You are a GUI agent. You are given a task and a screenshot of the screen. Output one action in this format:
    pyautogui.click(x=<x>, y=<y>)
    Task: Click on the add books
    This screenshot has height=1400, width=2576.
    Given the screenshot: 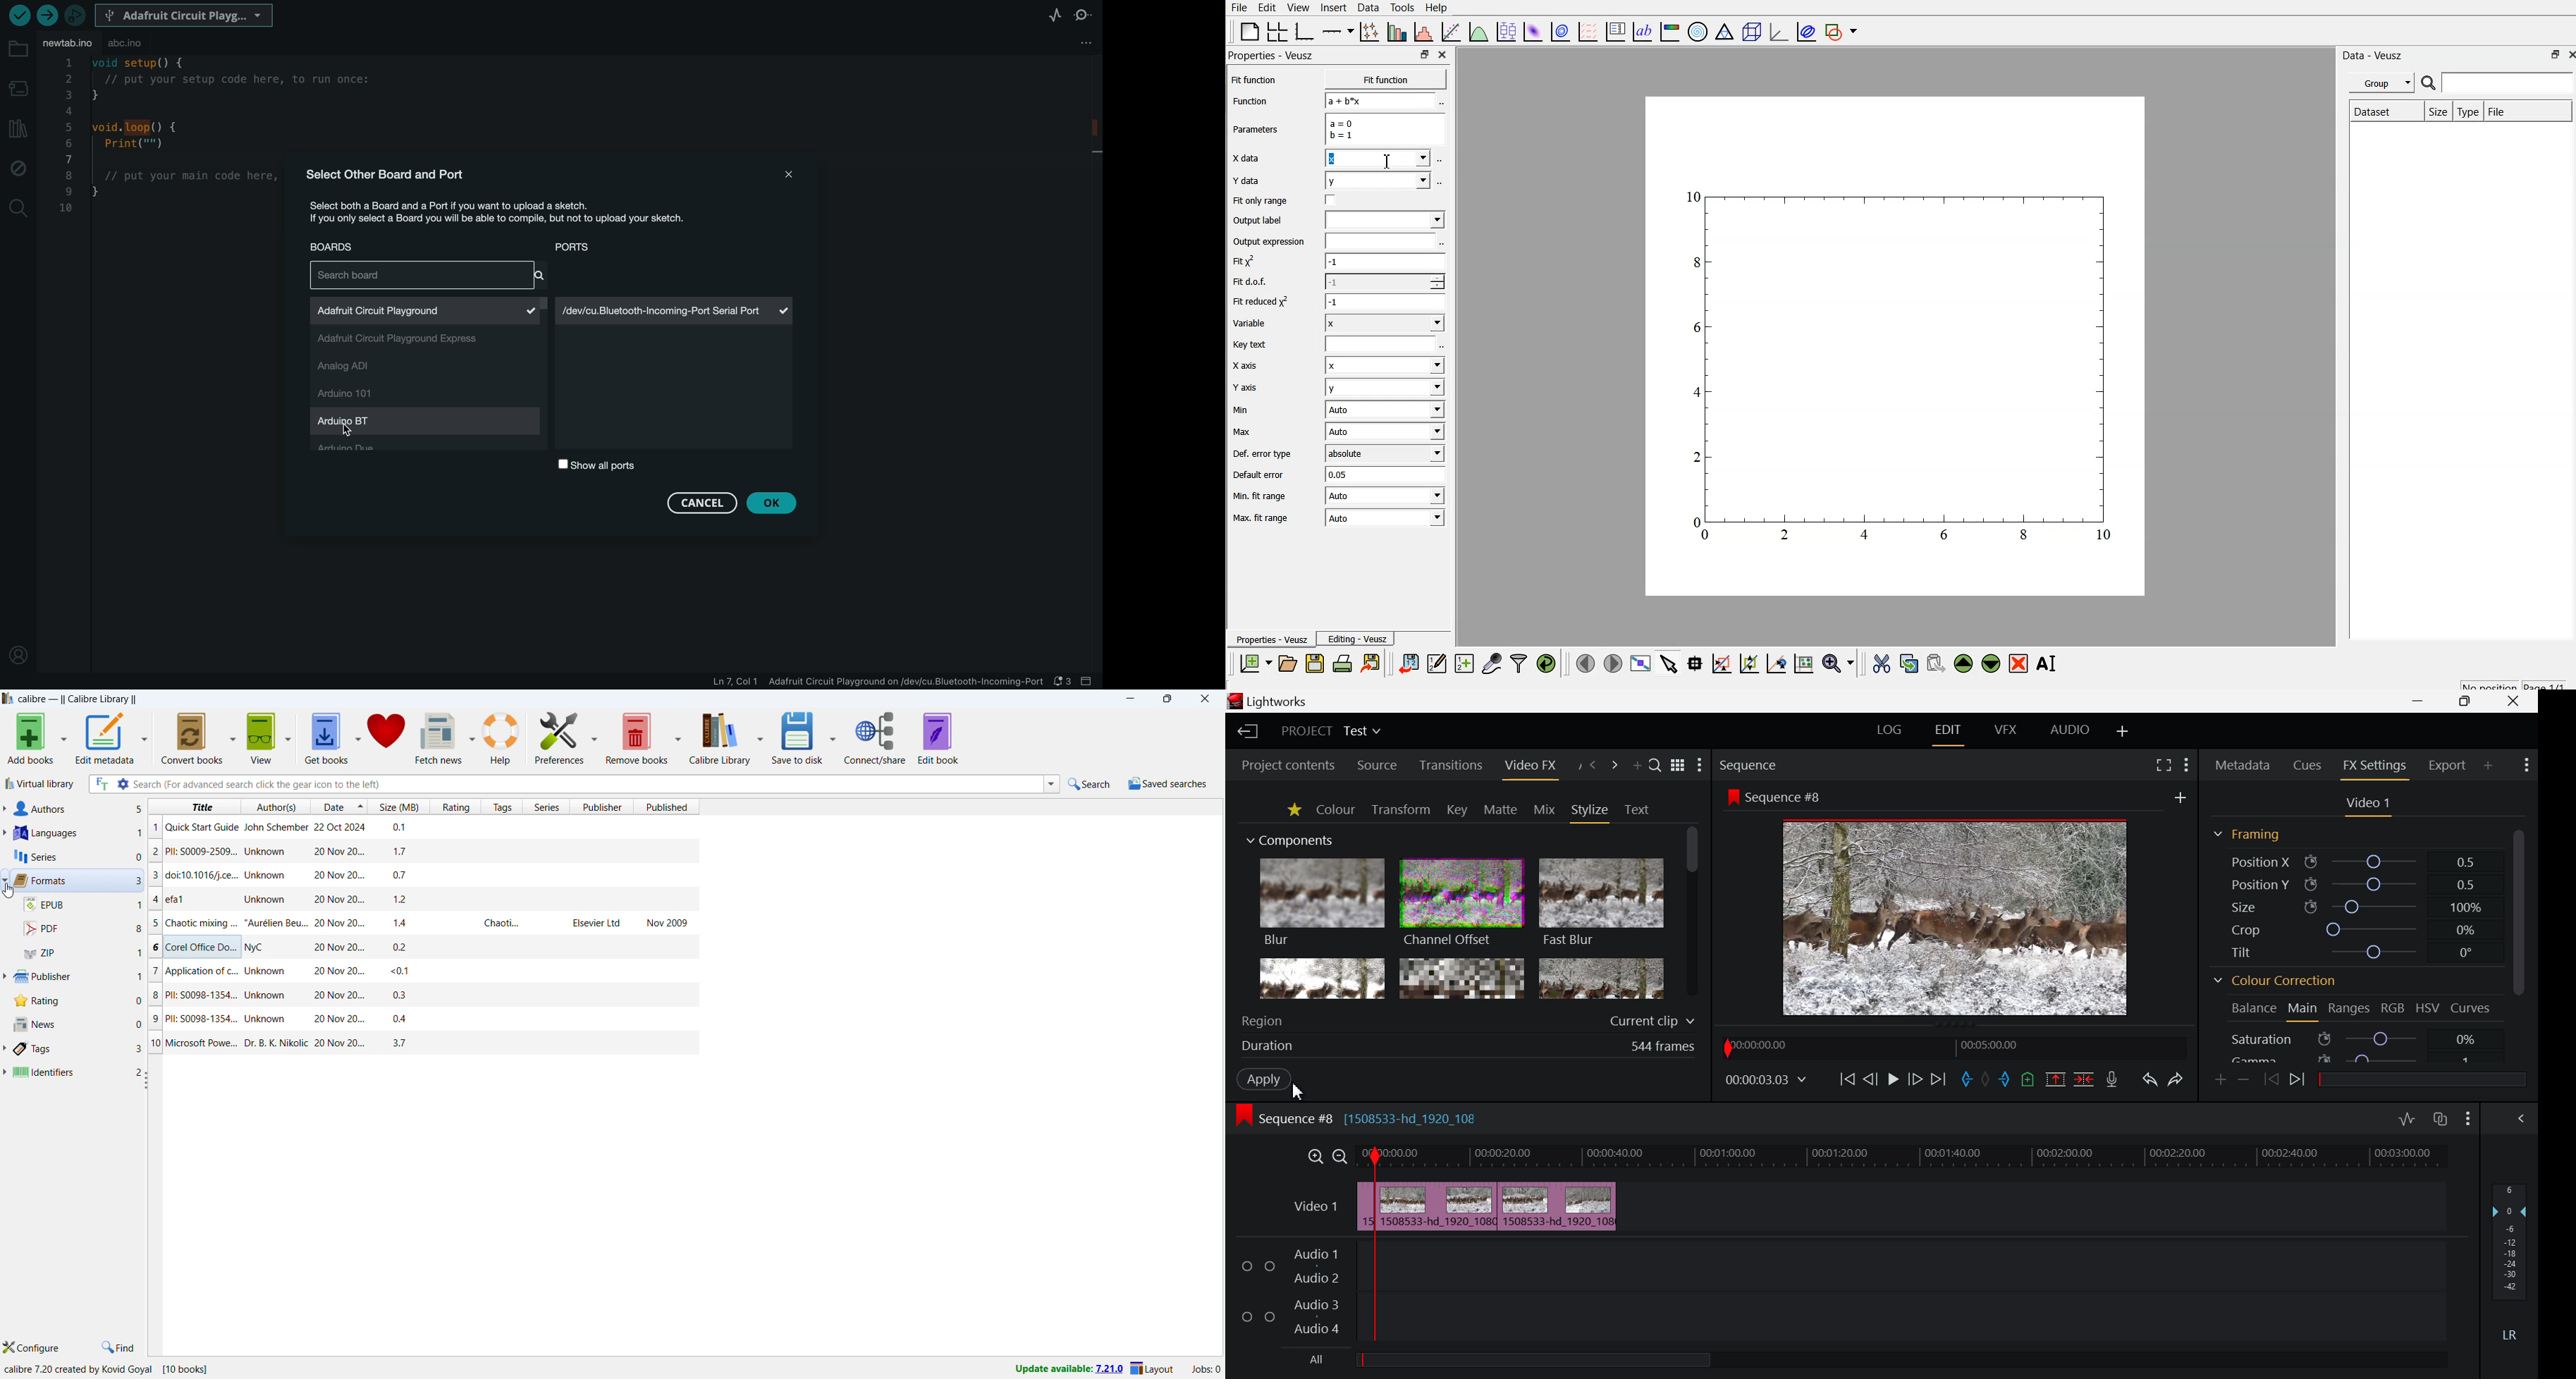 What is the action you would take?
    pyautogui.click(x=31, y=738)
    